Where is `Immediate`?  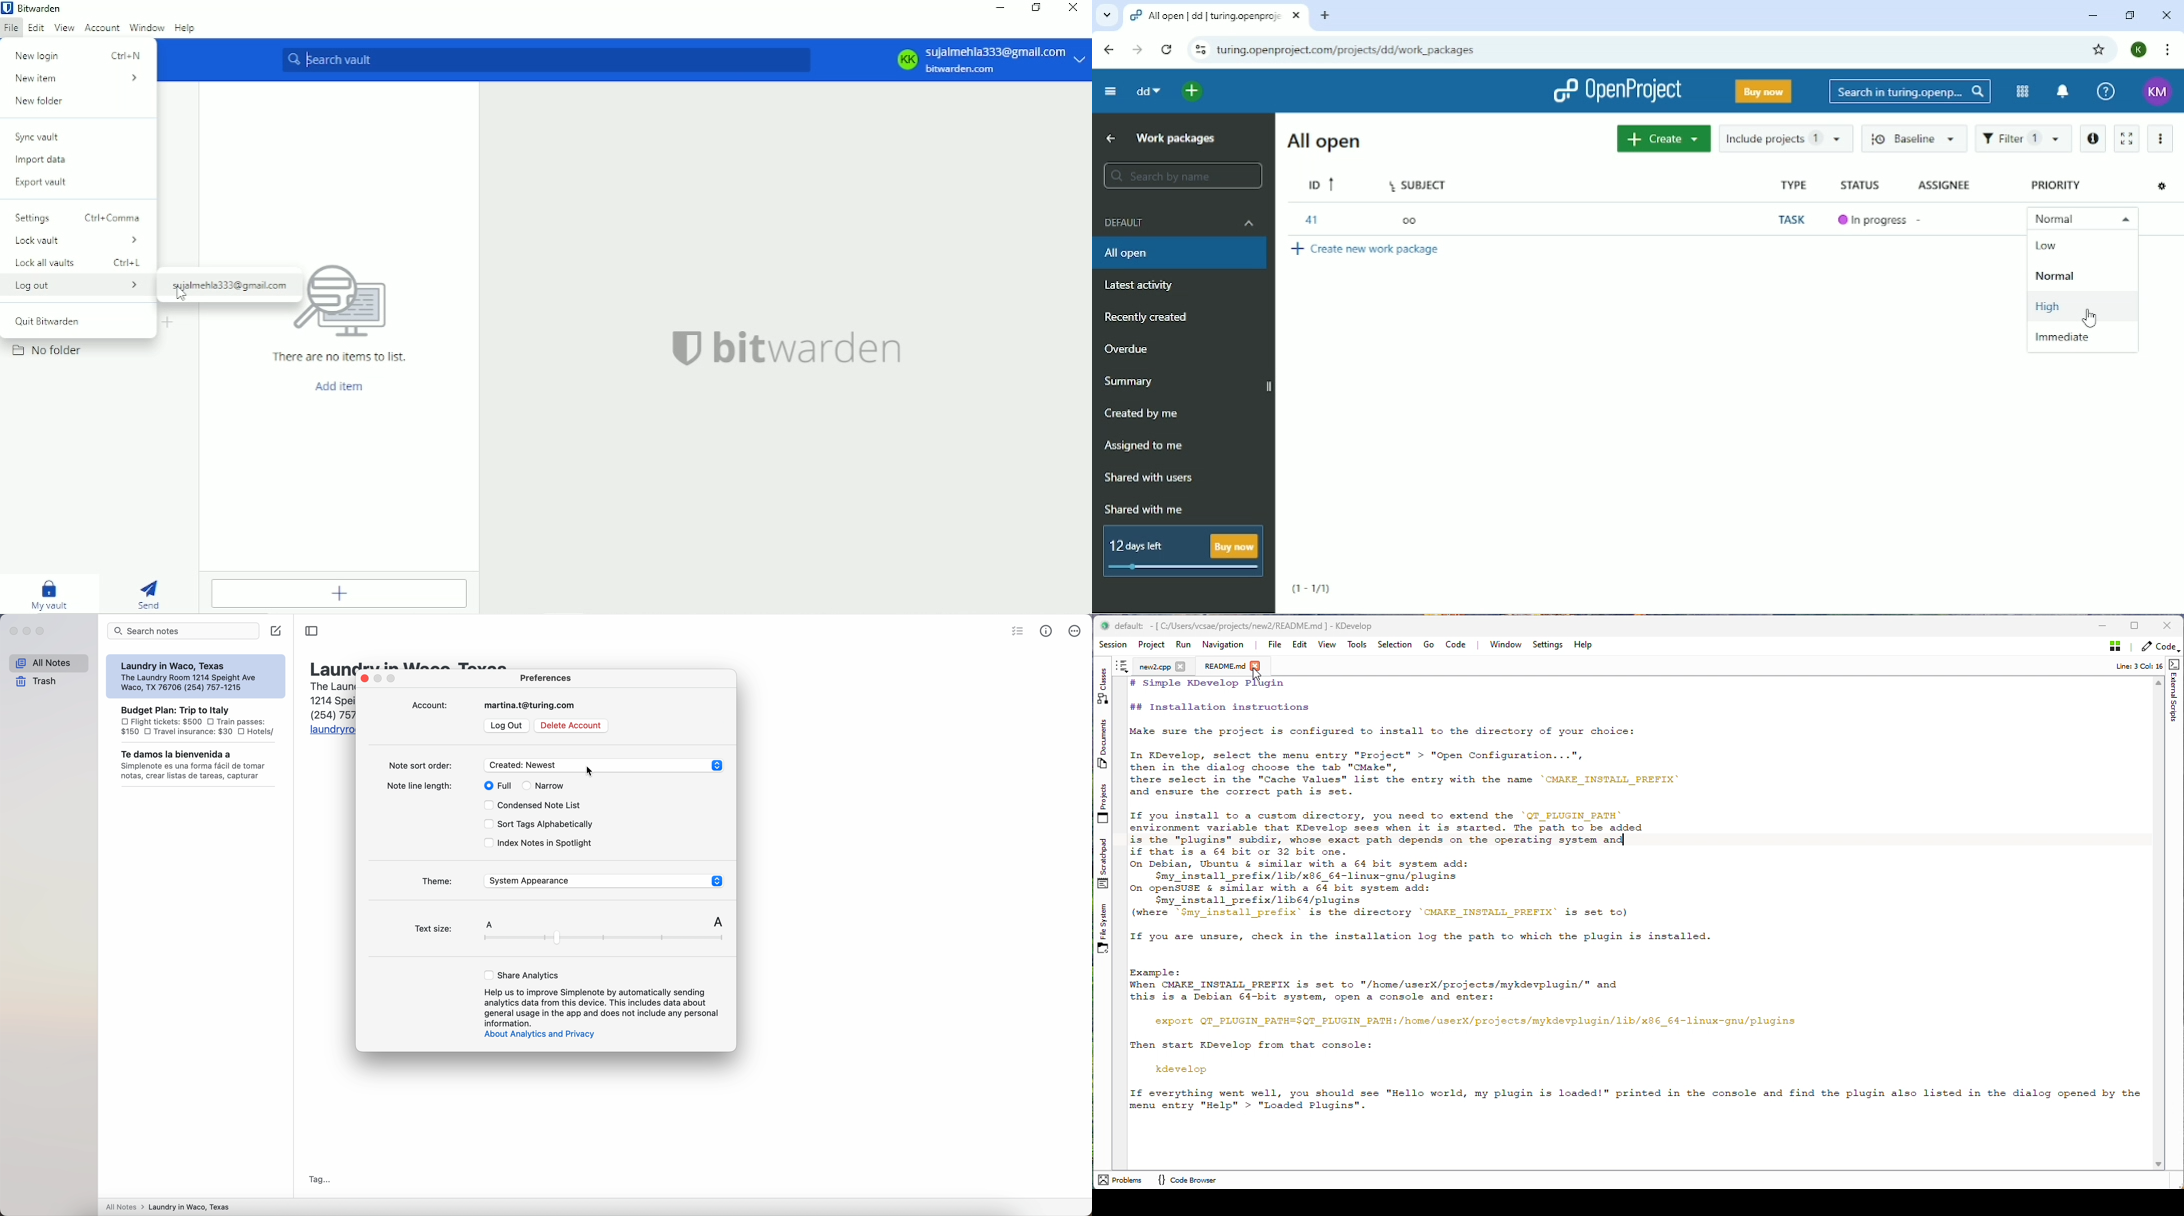 Immediate is located at coordinates (2063, 340).